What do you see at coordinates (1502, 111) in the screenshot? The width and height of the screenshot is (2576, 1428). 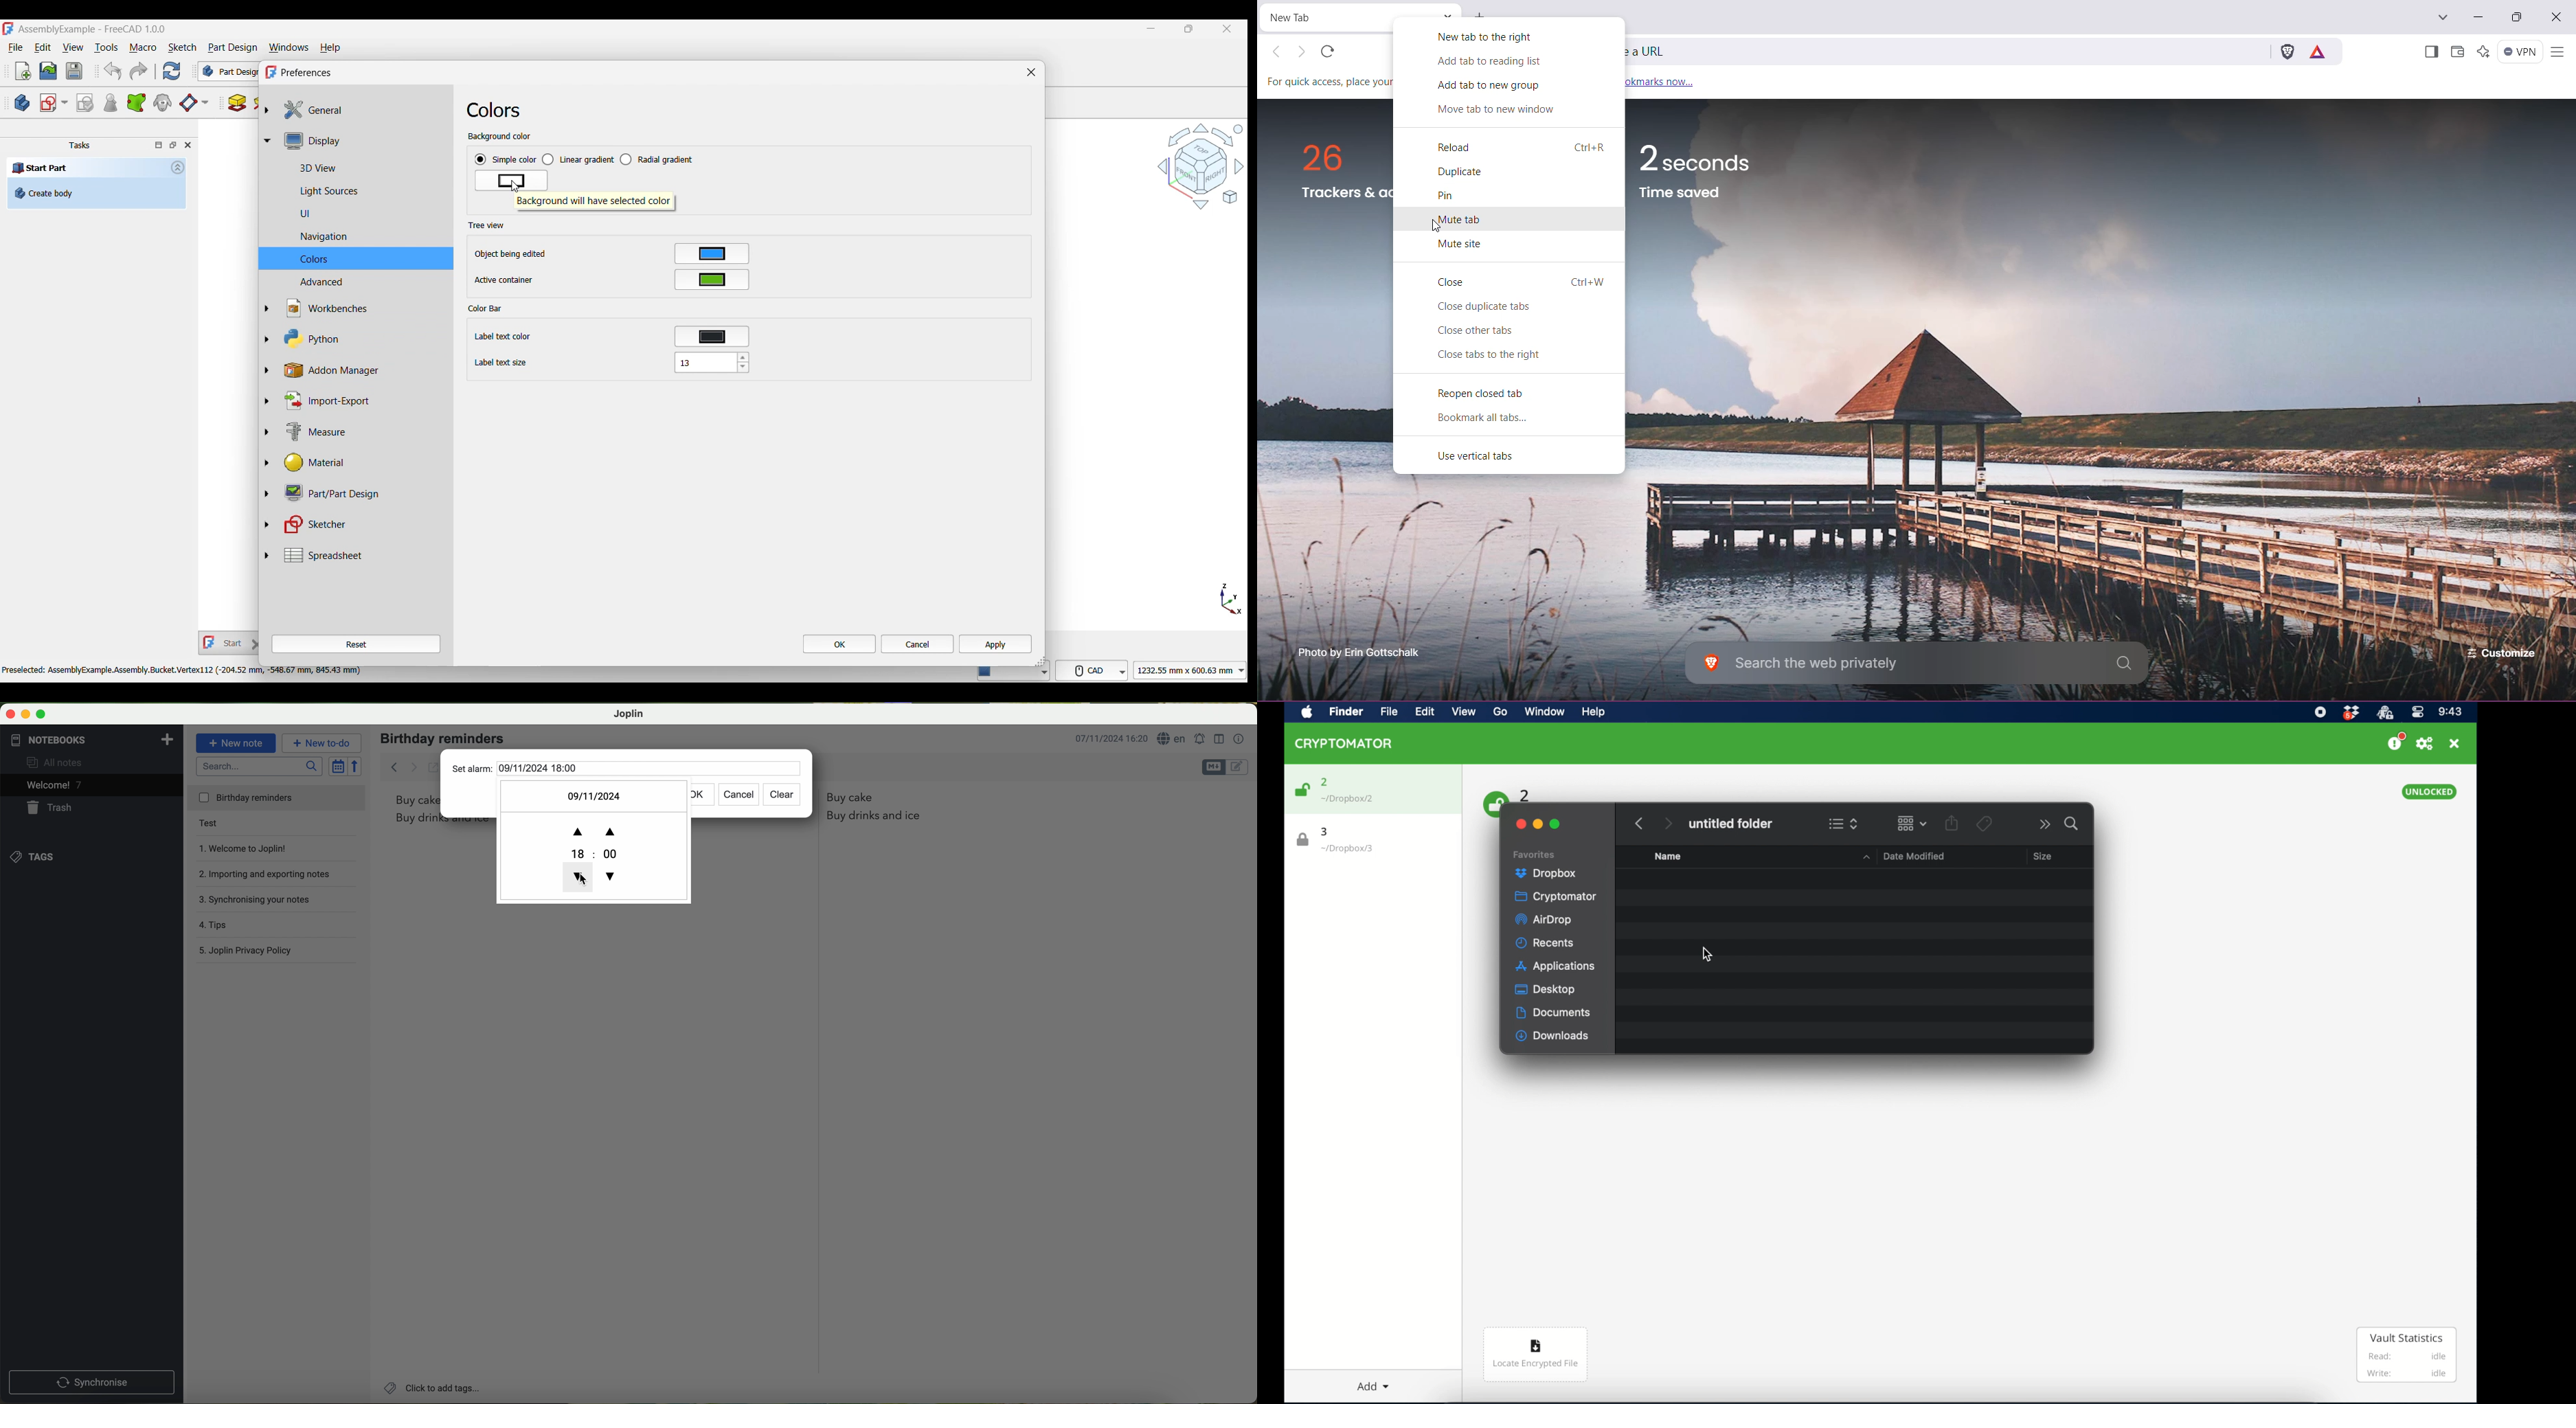 I see `Move tab to new window` at bounding box center [1502, 111].